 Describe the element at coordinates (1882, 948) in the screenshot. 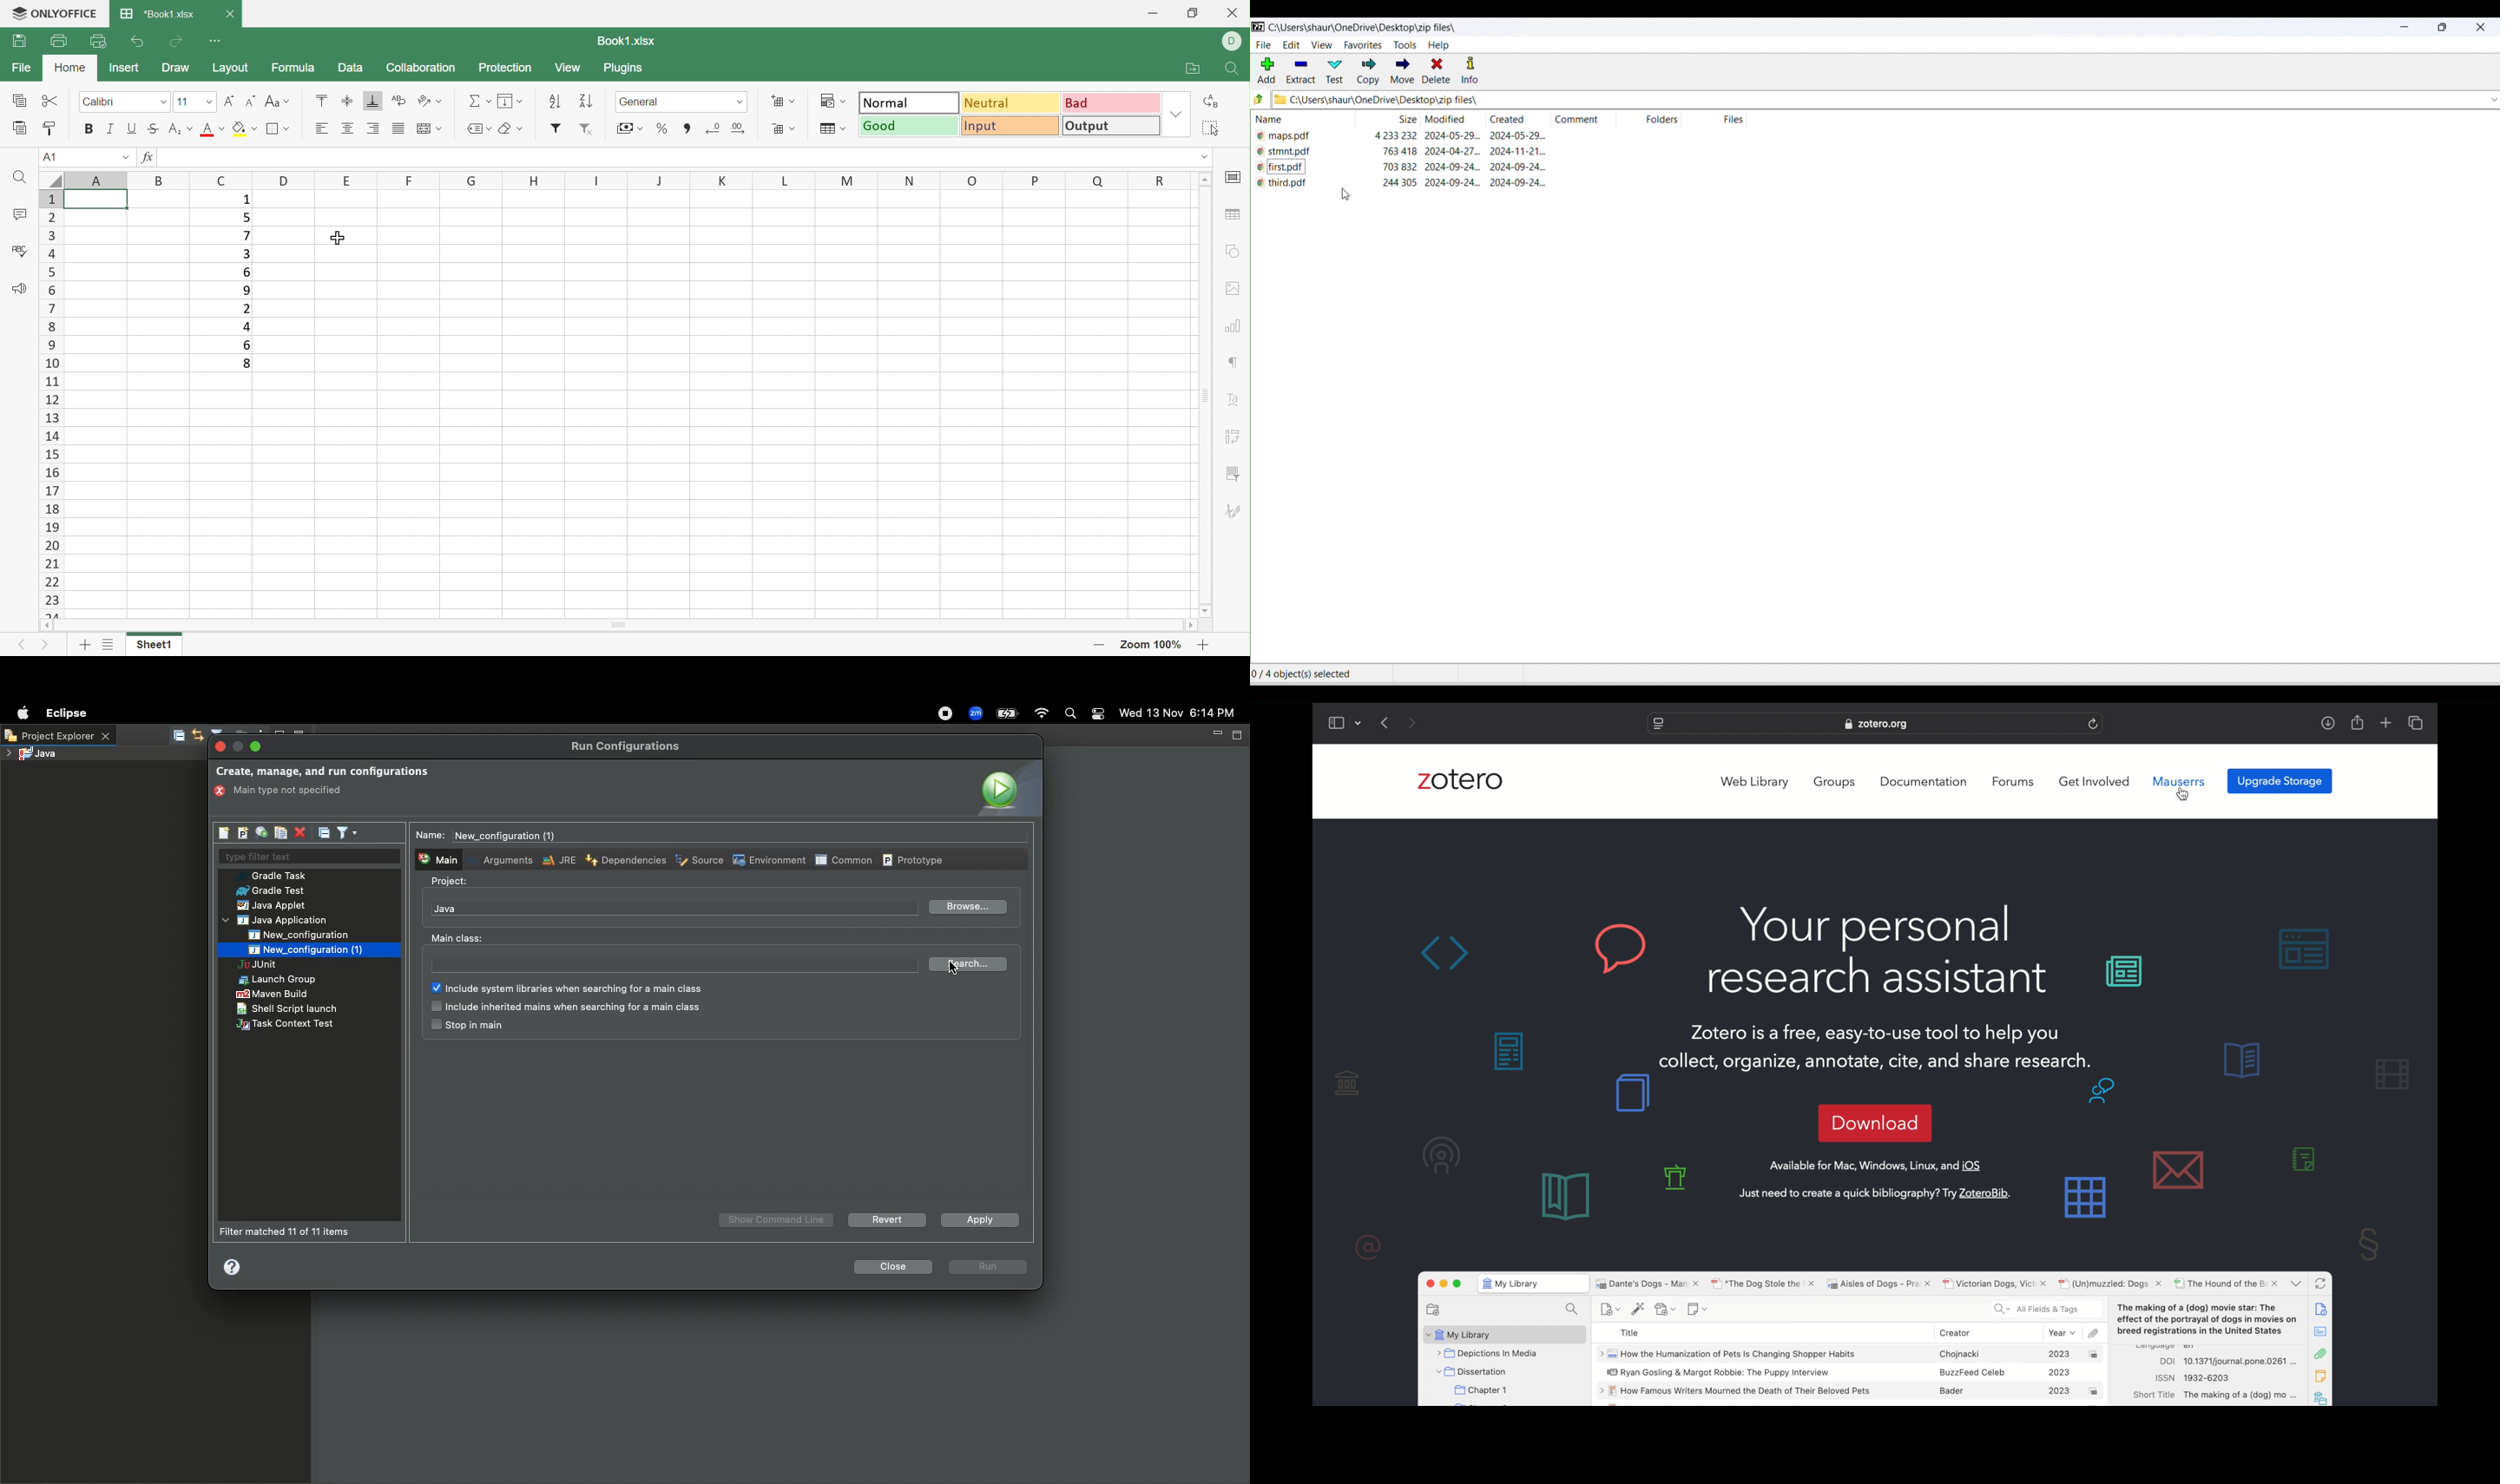

I see `Your personal
research assistant` at that location.